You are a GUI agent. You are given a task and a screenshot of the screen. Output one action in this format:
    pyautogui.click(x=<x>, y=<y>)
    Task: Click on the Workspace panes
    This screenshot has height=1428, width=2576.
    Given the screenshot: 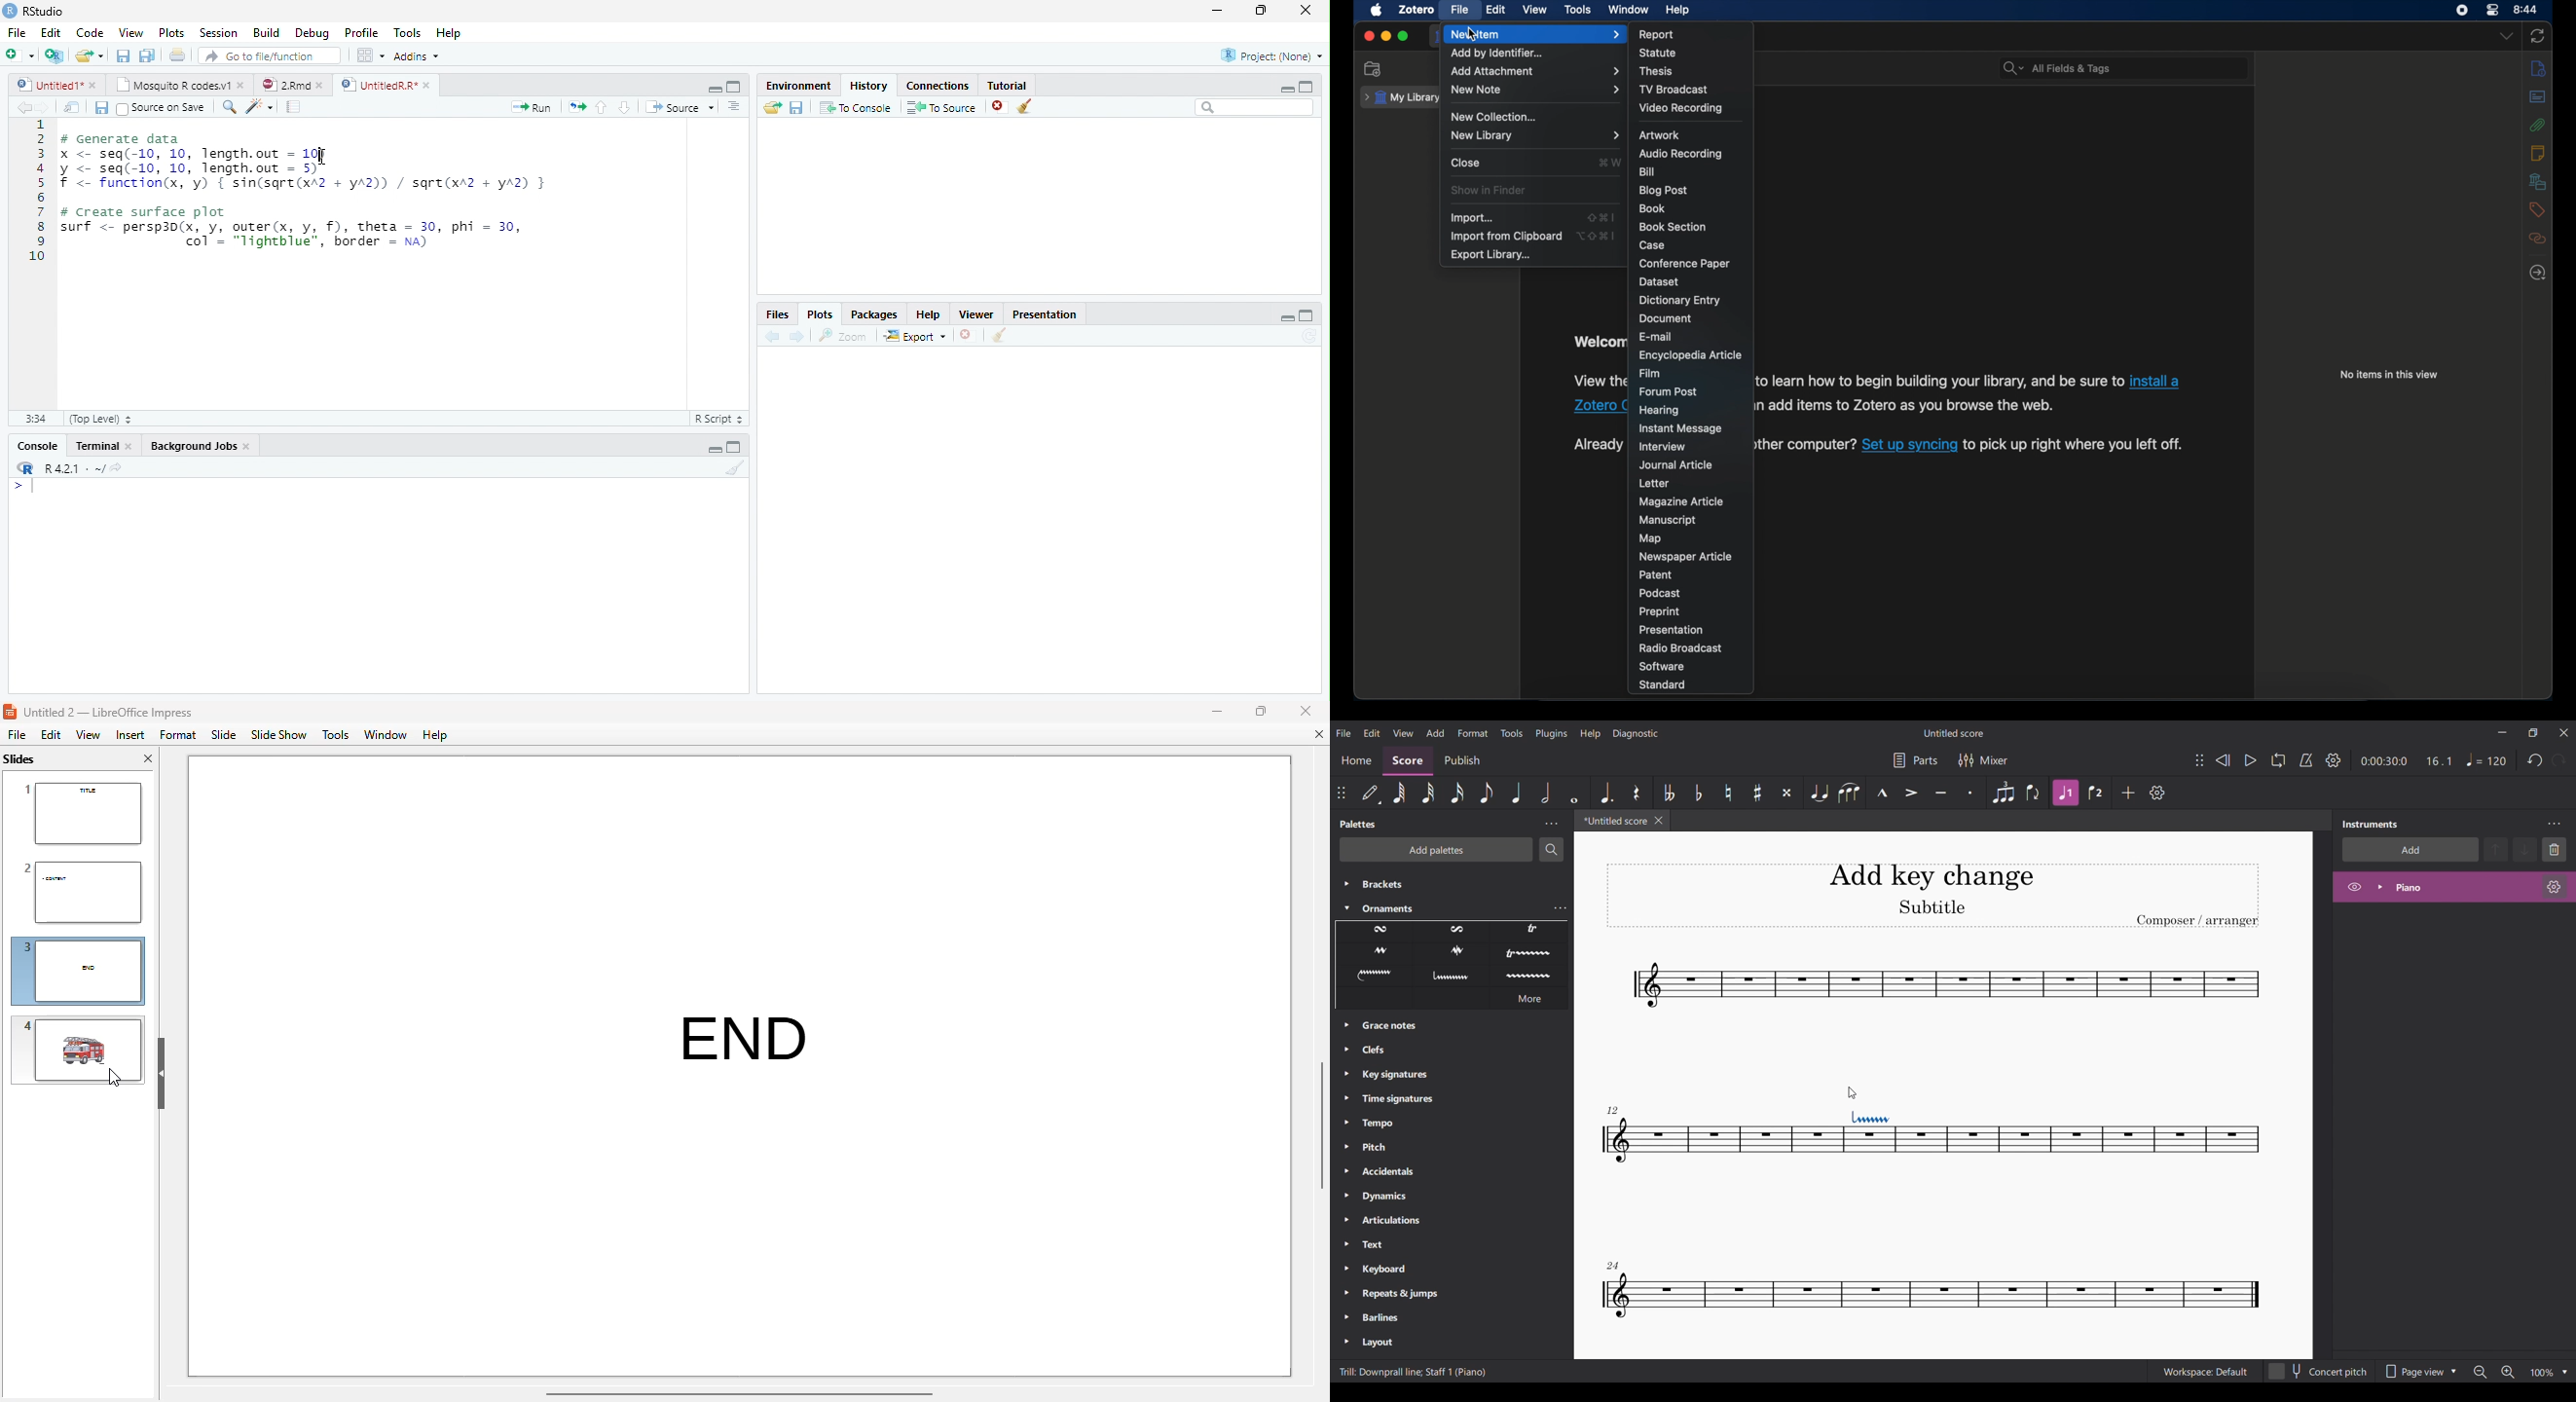 What is the action you would take?
    pyautogui.click(x=369, y=55)
    